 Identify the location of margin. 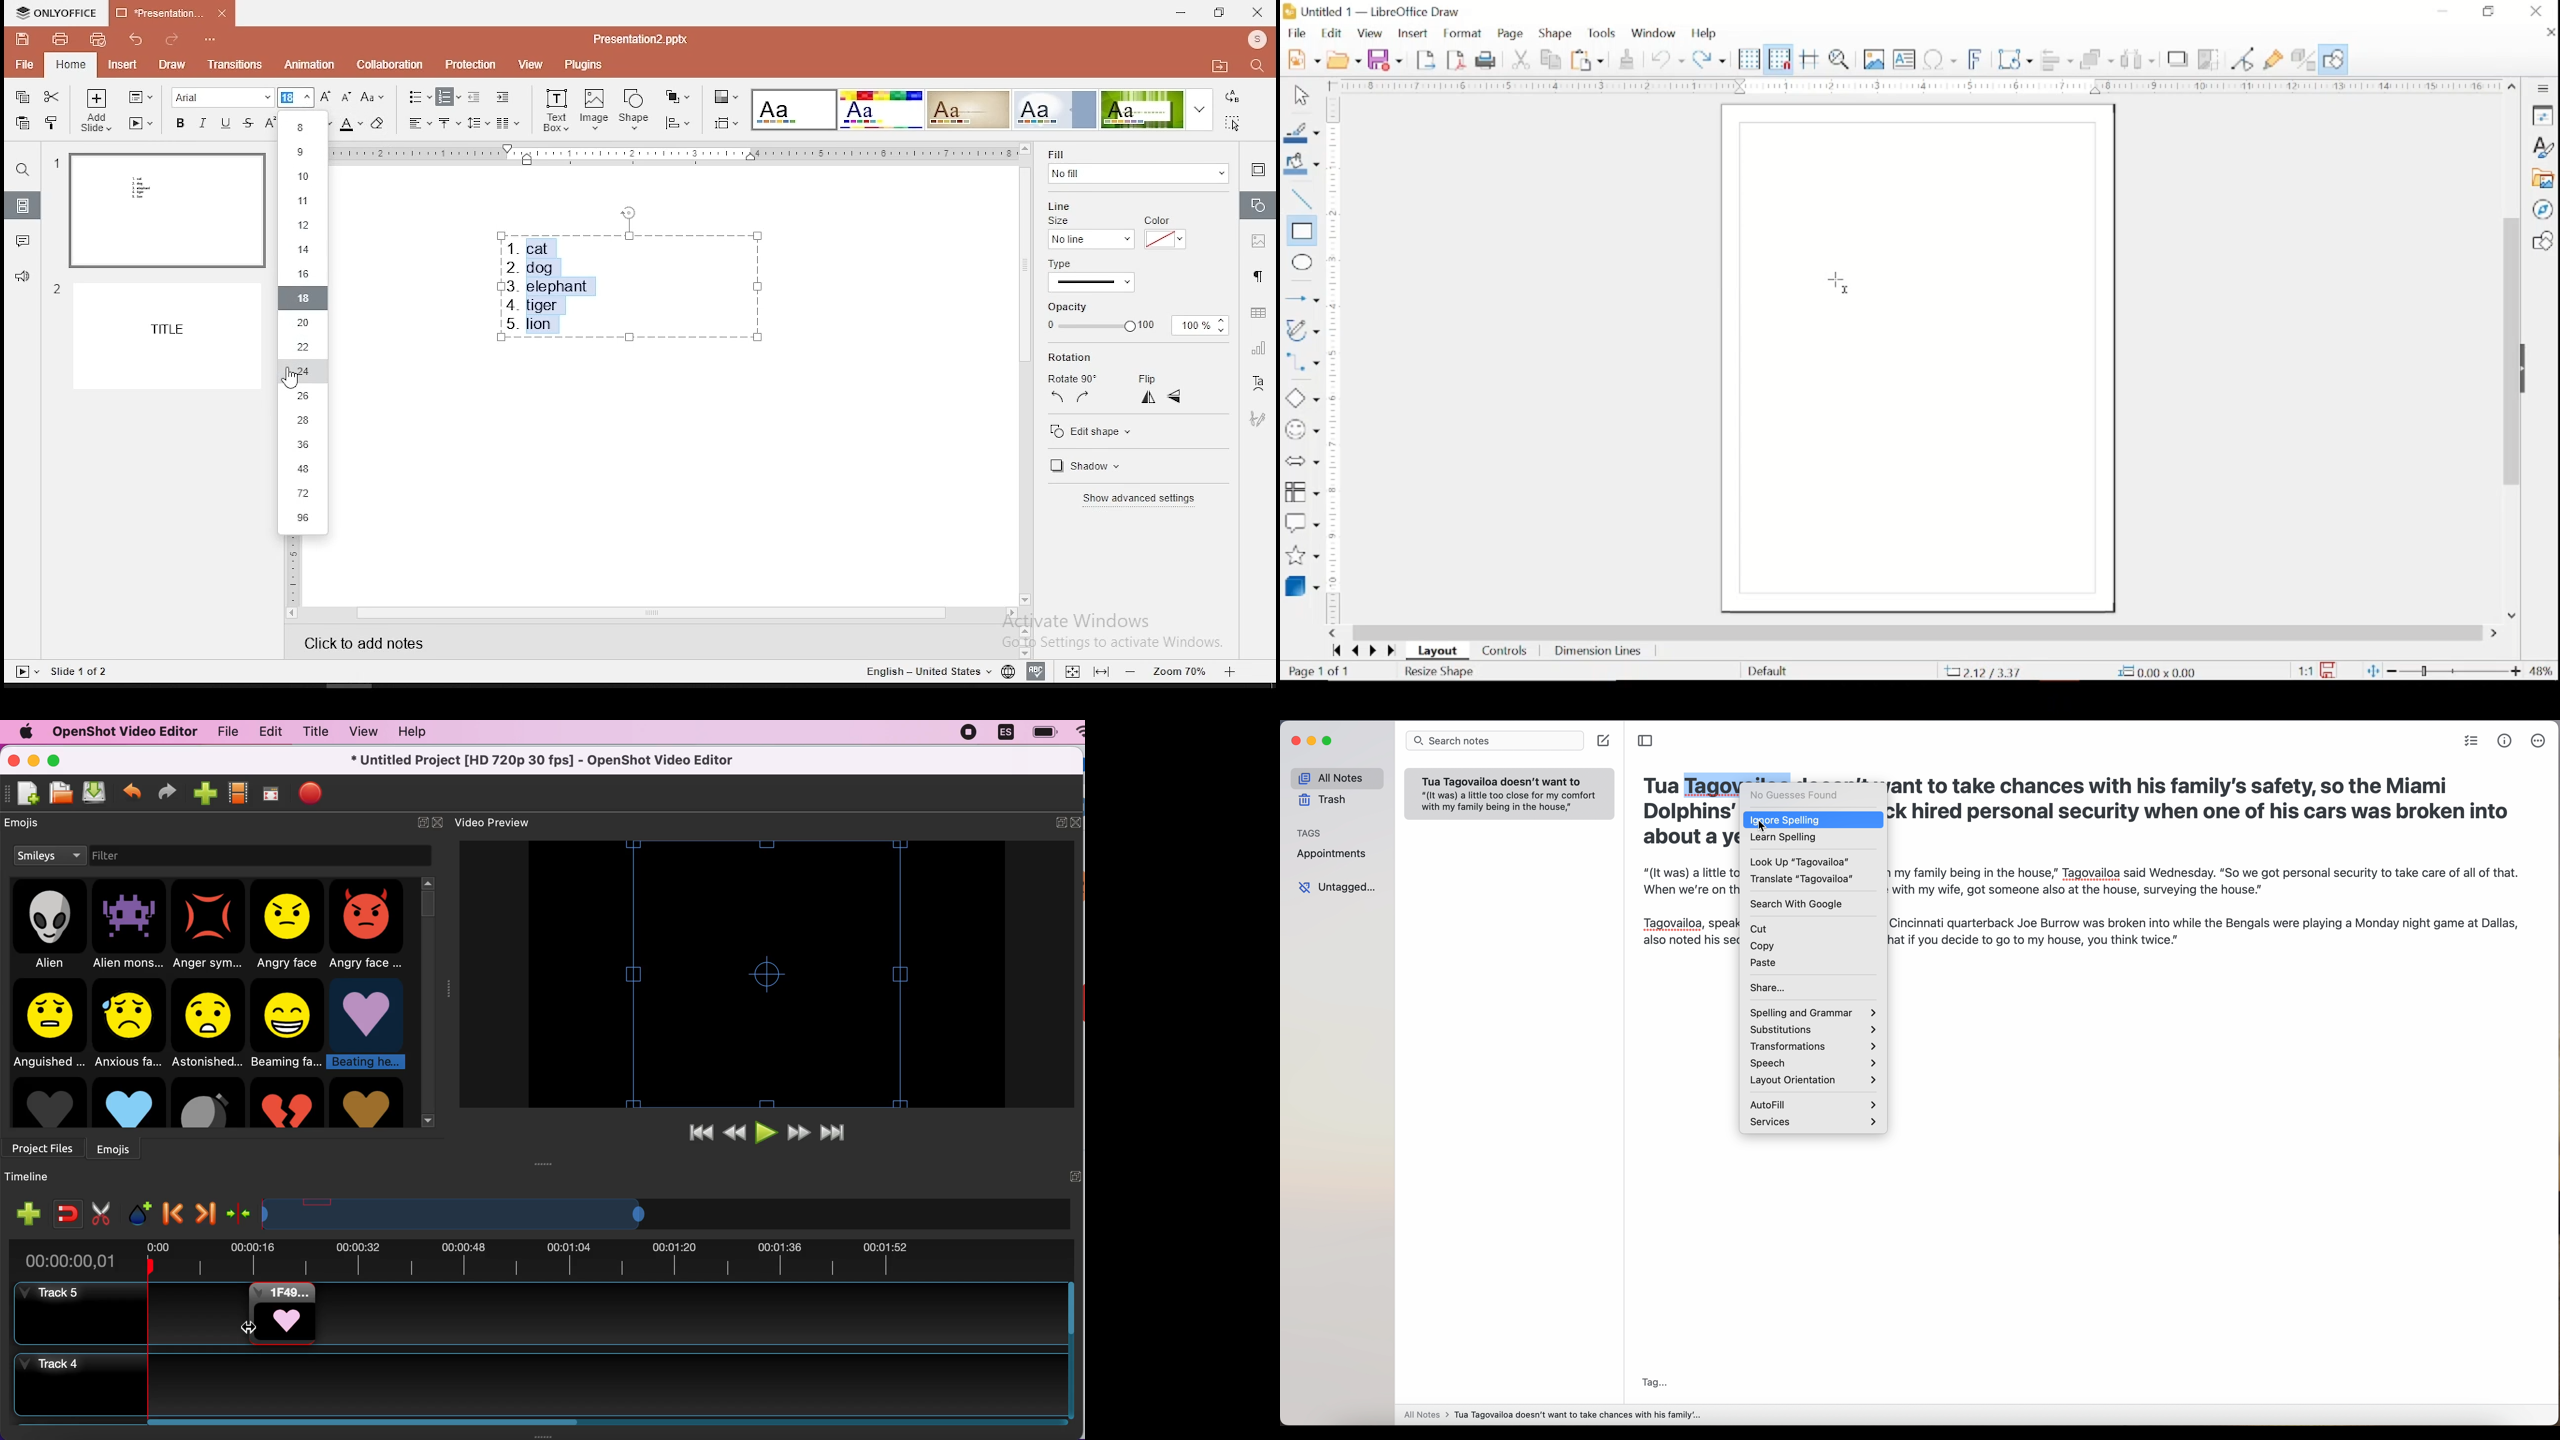
(1333, 360).